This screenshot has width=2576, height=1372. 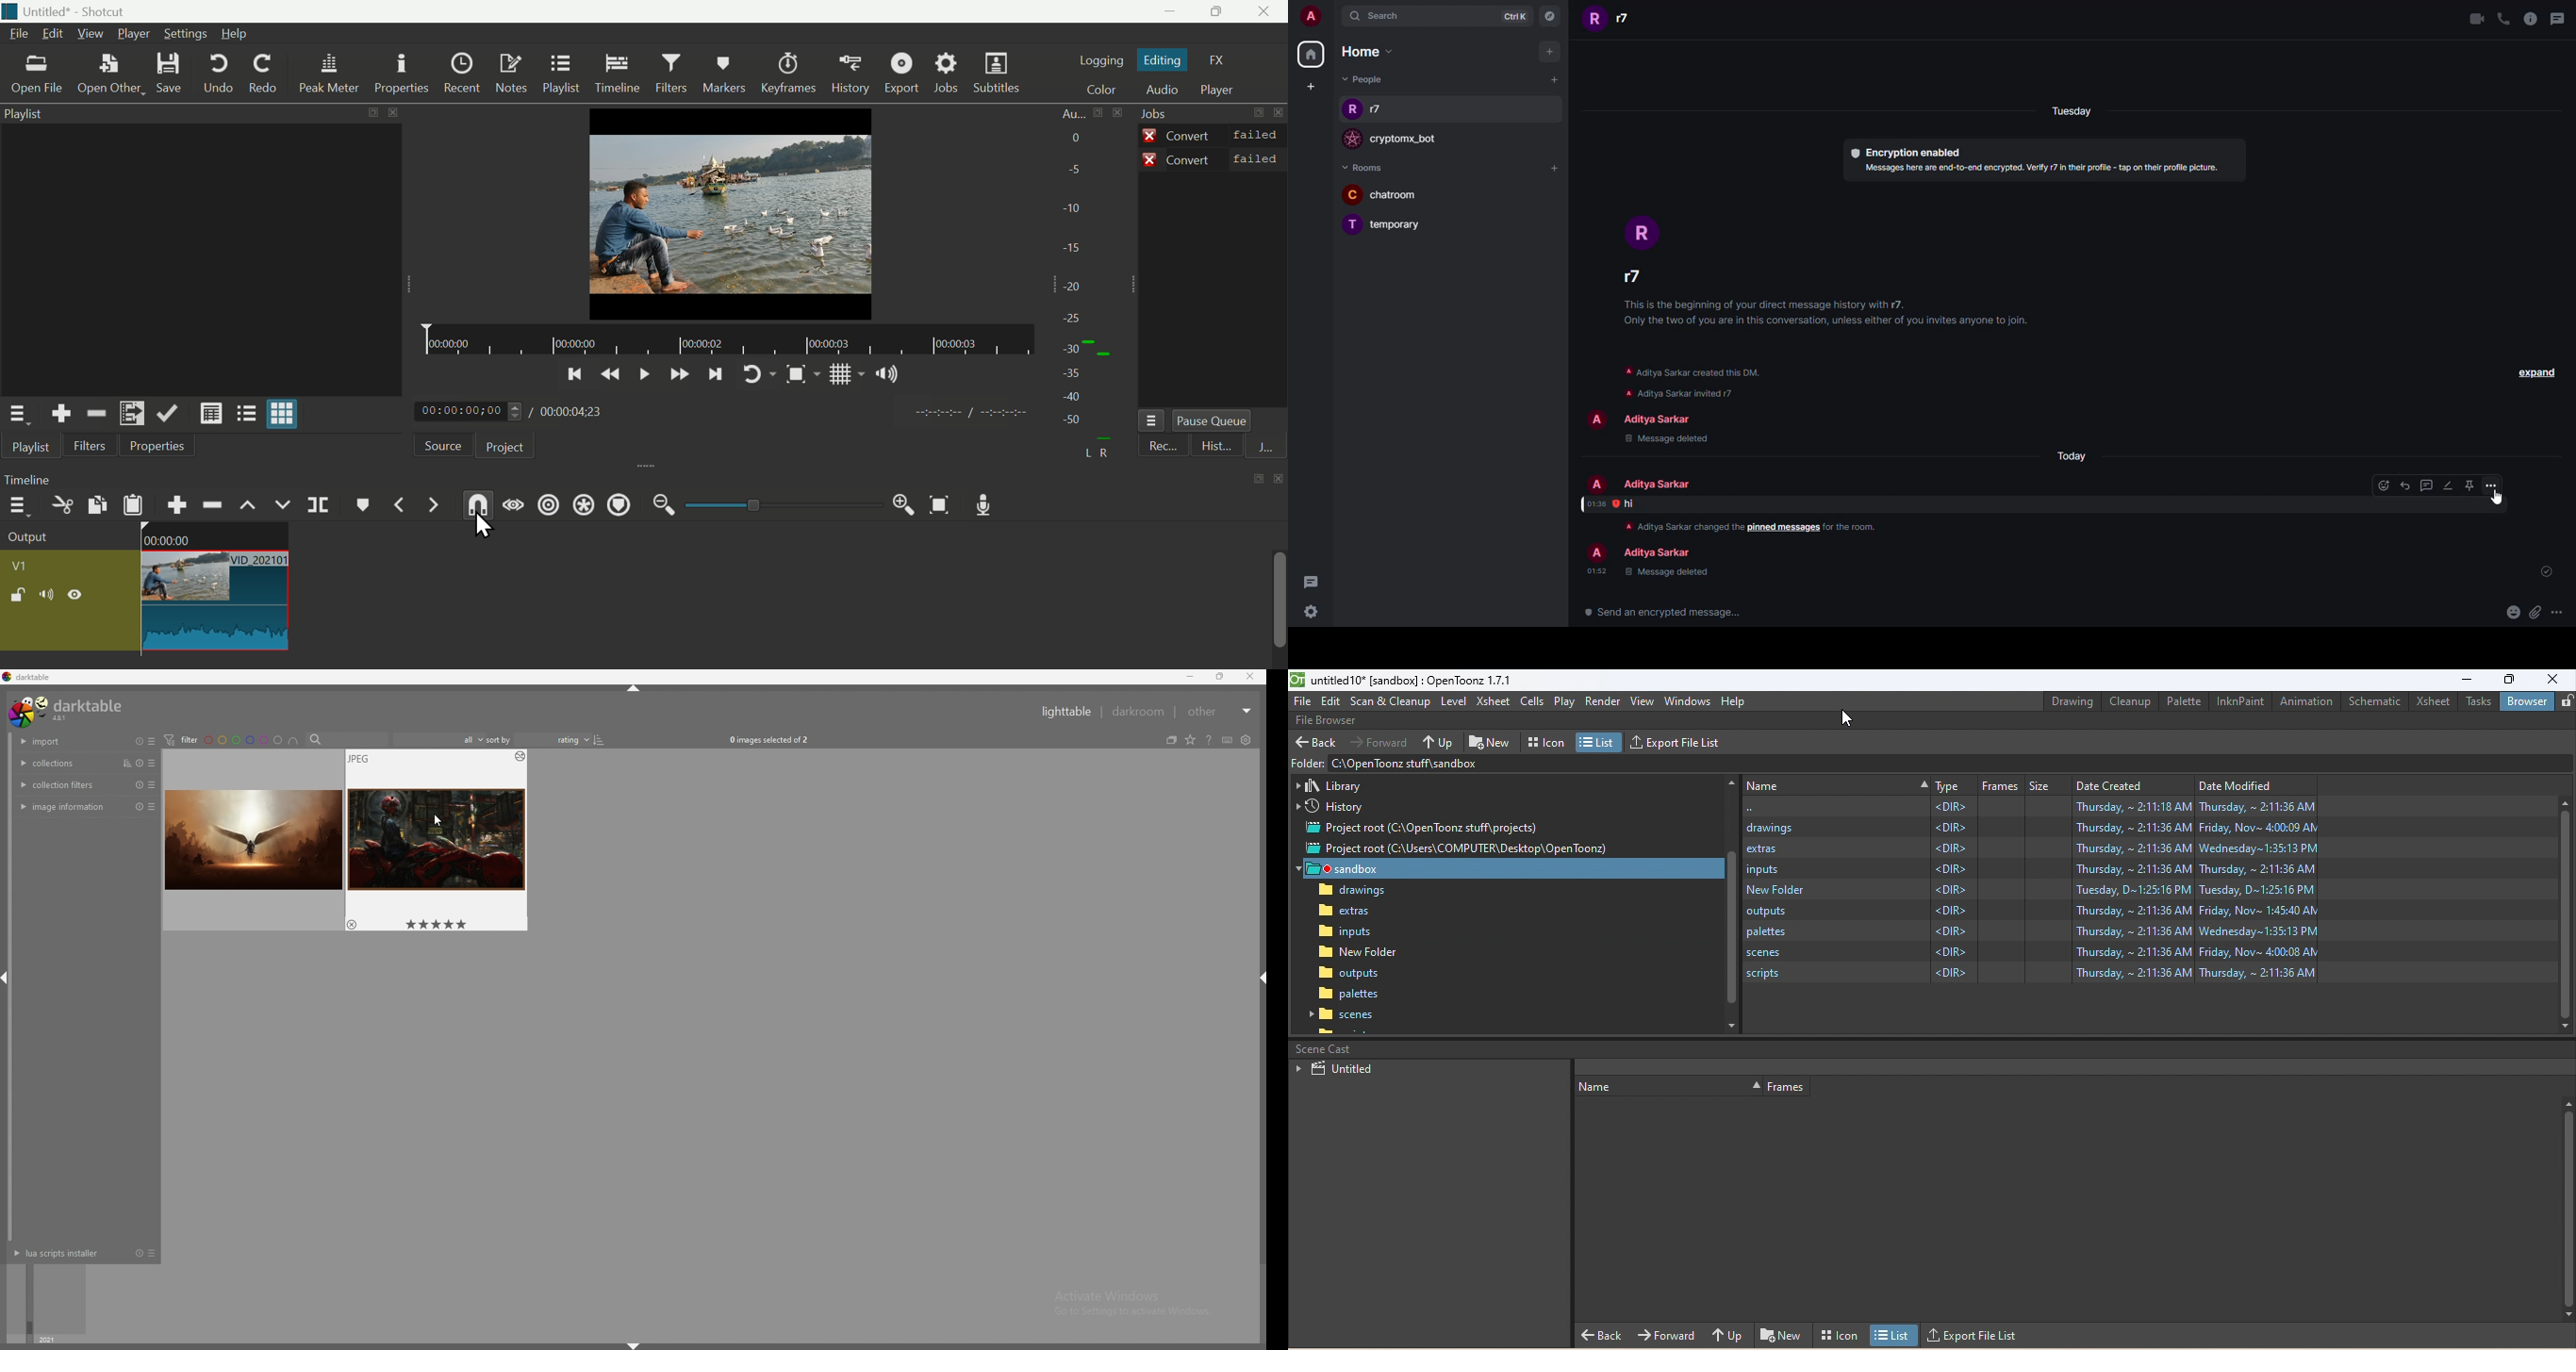 What do you see at coordinates (560, 74) in the screenshot?
I see `Playlist` at bounding box center [560, 74].